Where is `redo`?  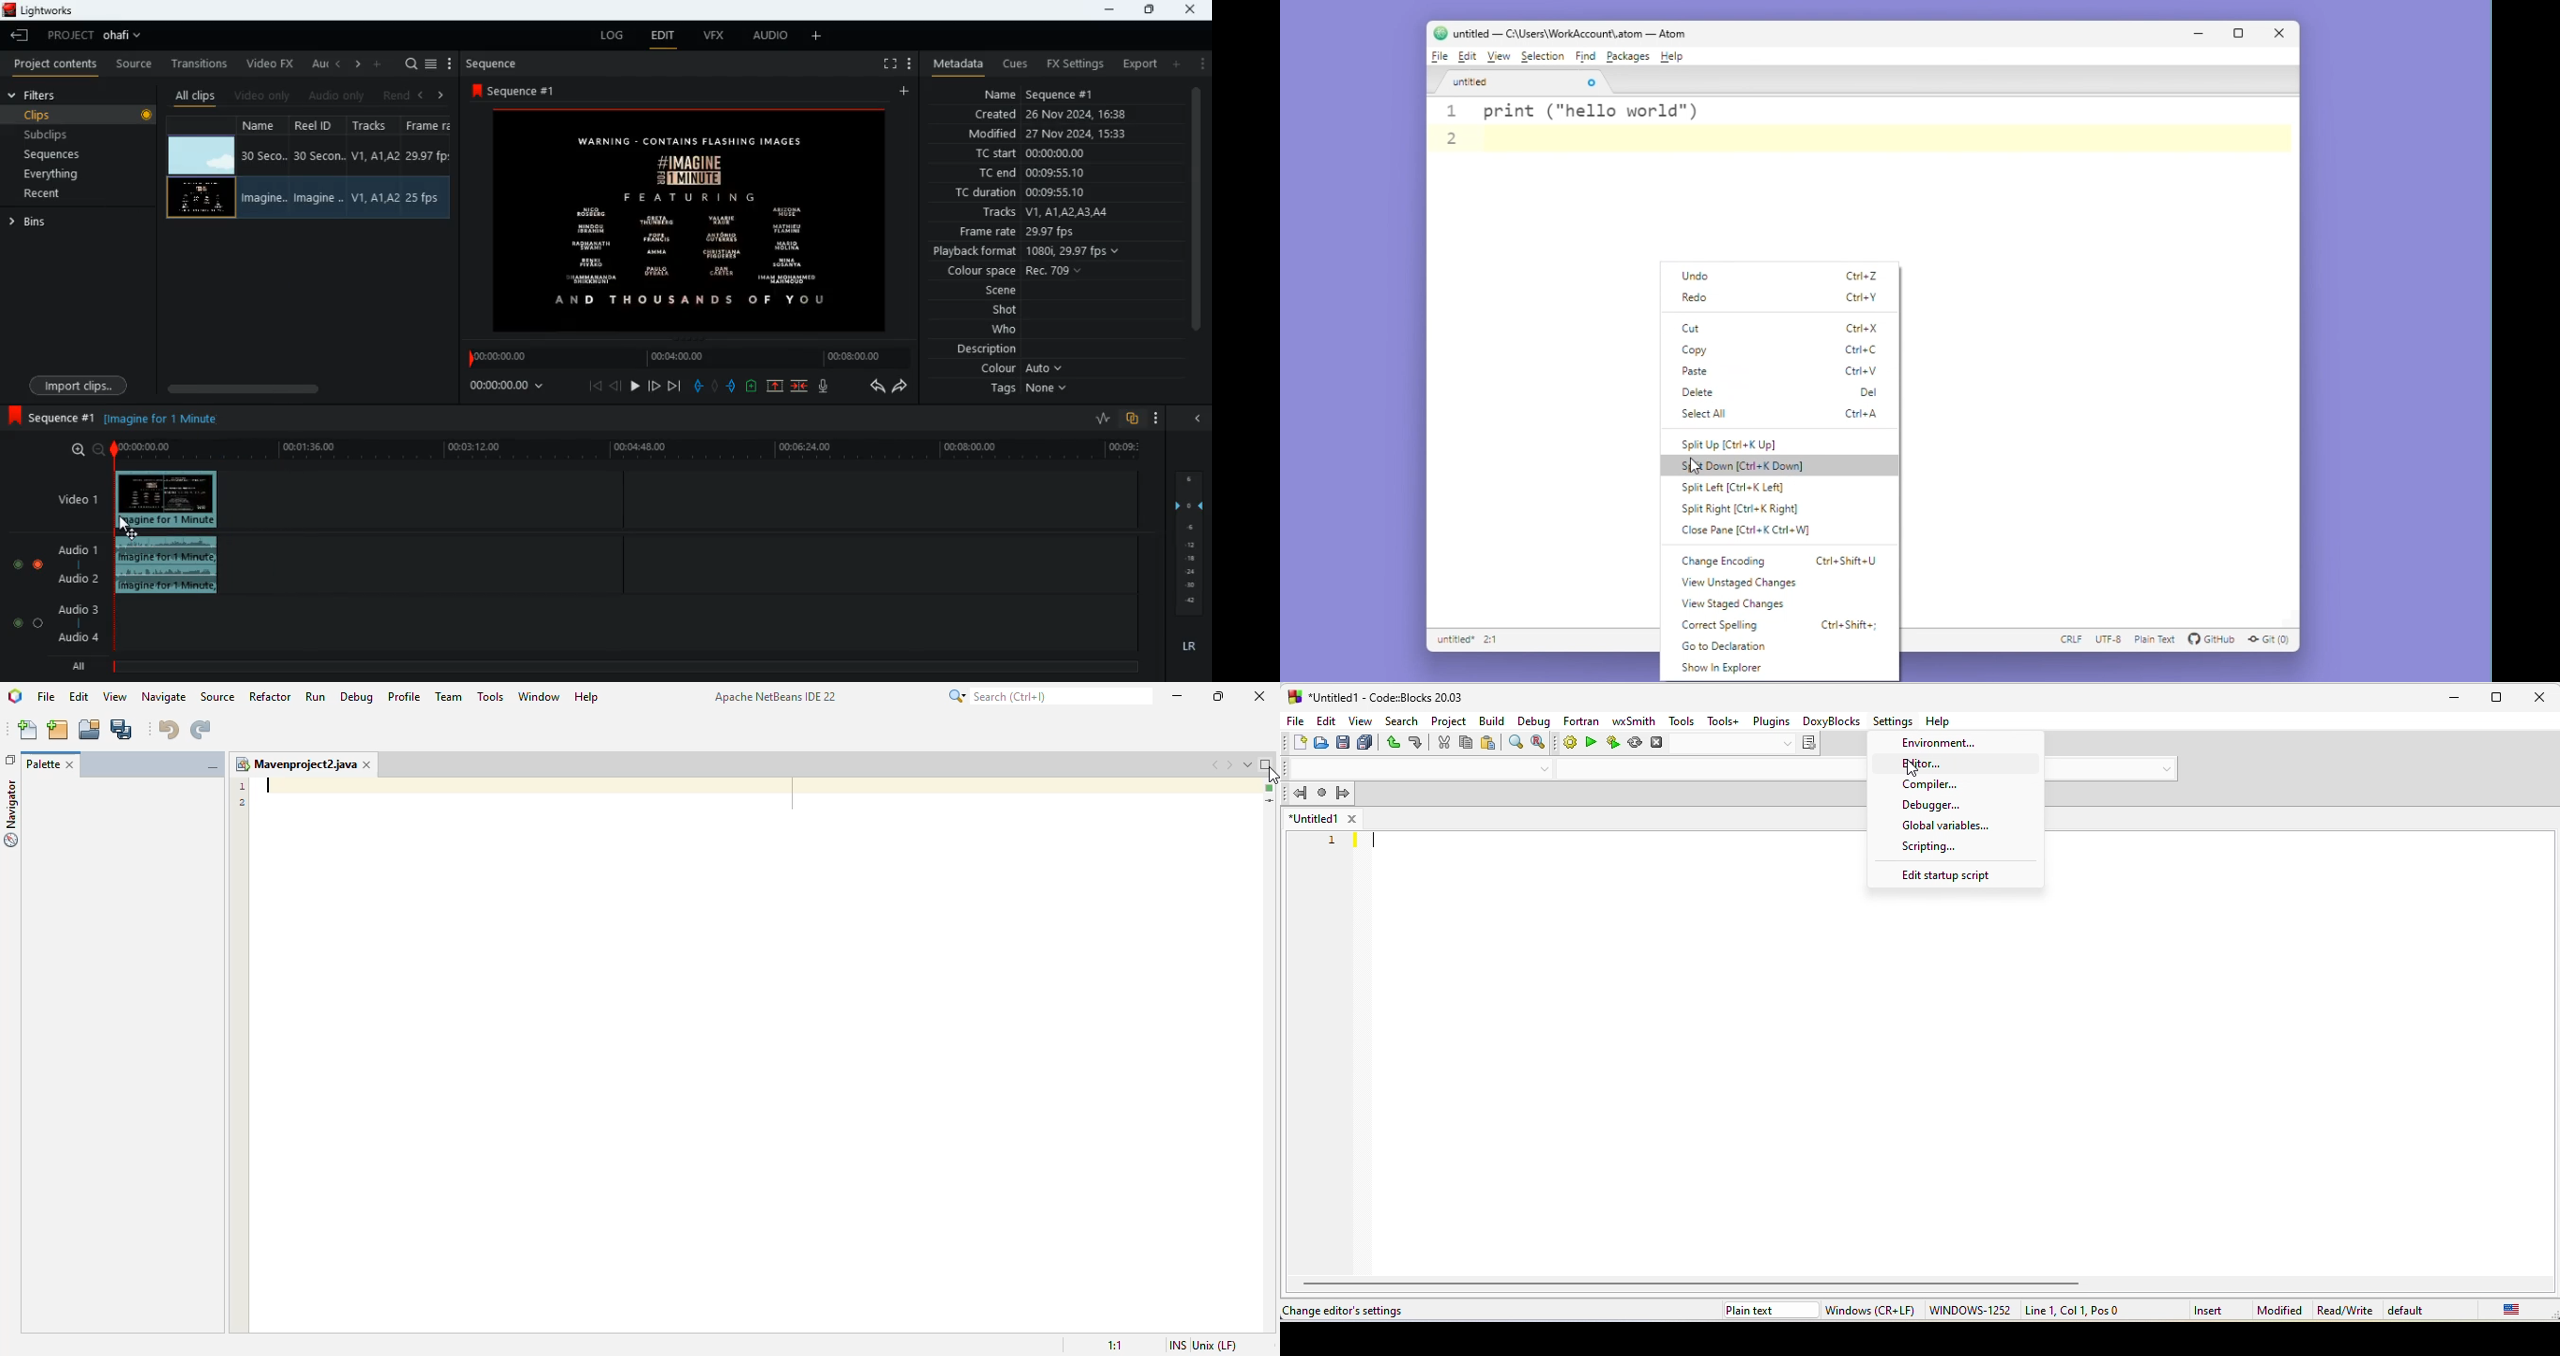 redo is located at coordinates (1703, 298).